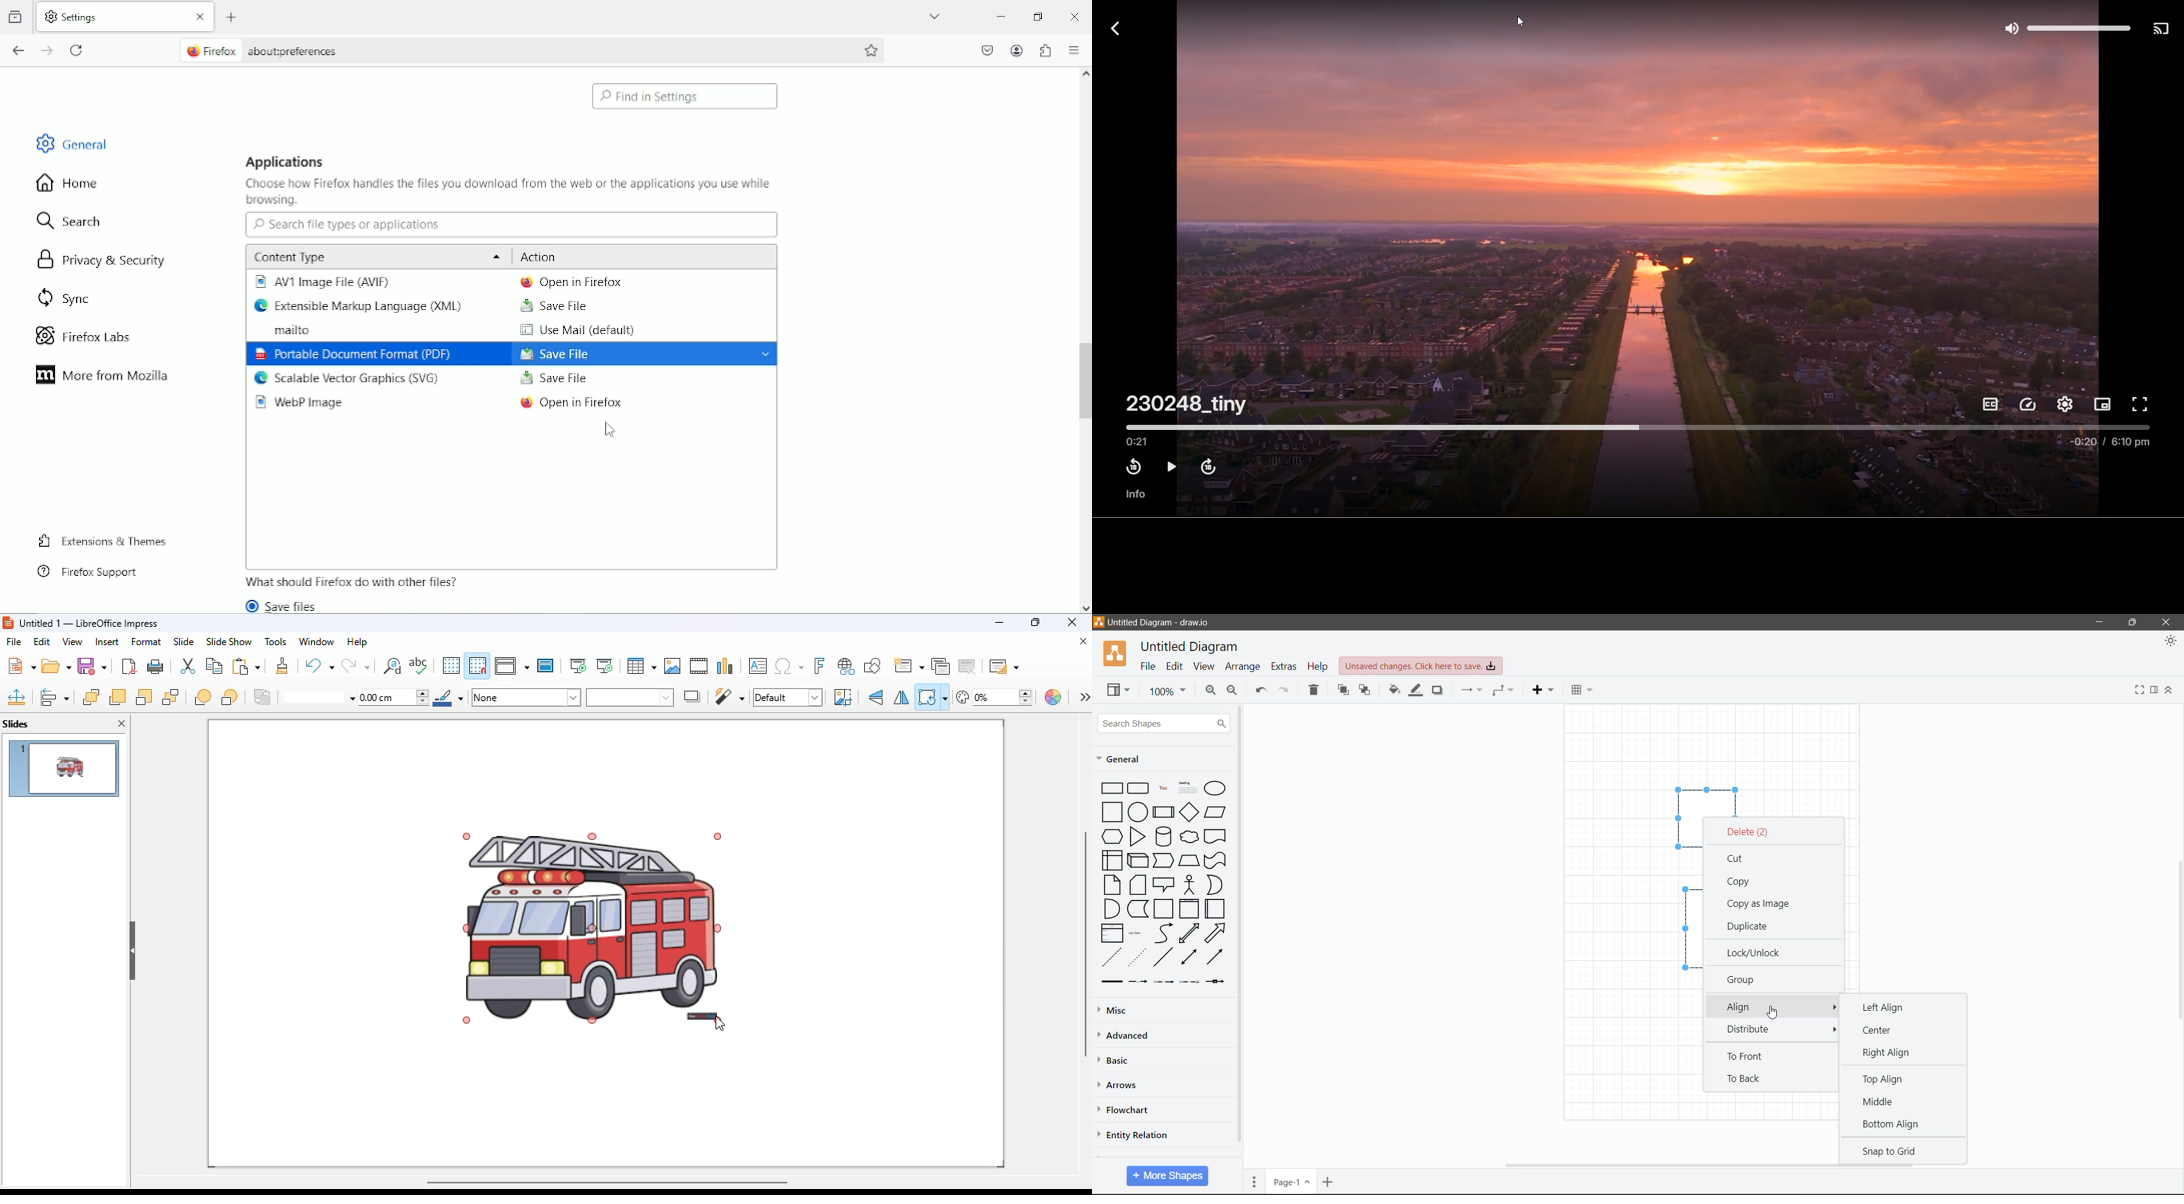 The image size is (2184, 1204). I want to click on search, so click(72, 219).